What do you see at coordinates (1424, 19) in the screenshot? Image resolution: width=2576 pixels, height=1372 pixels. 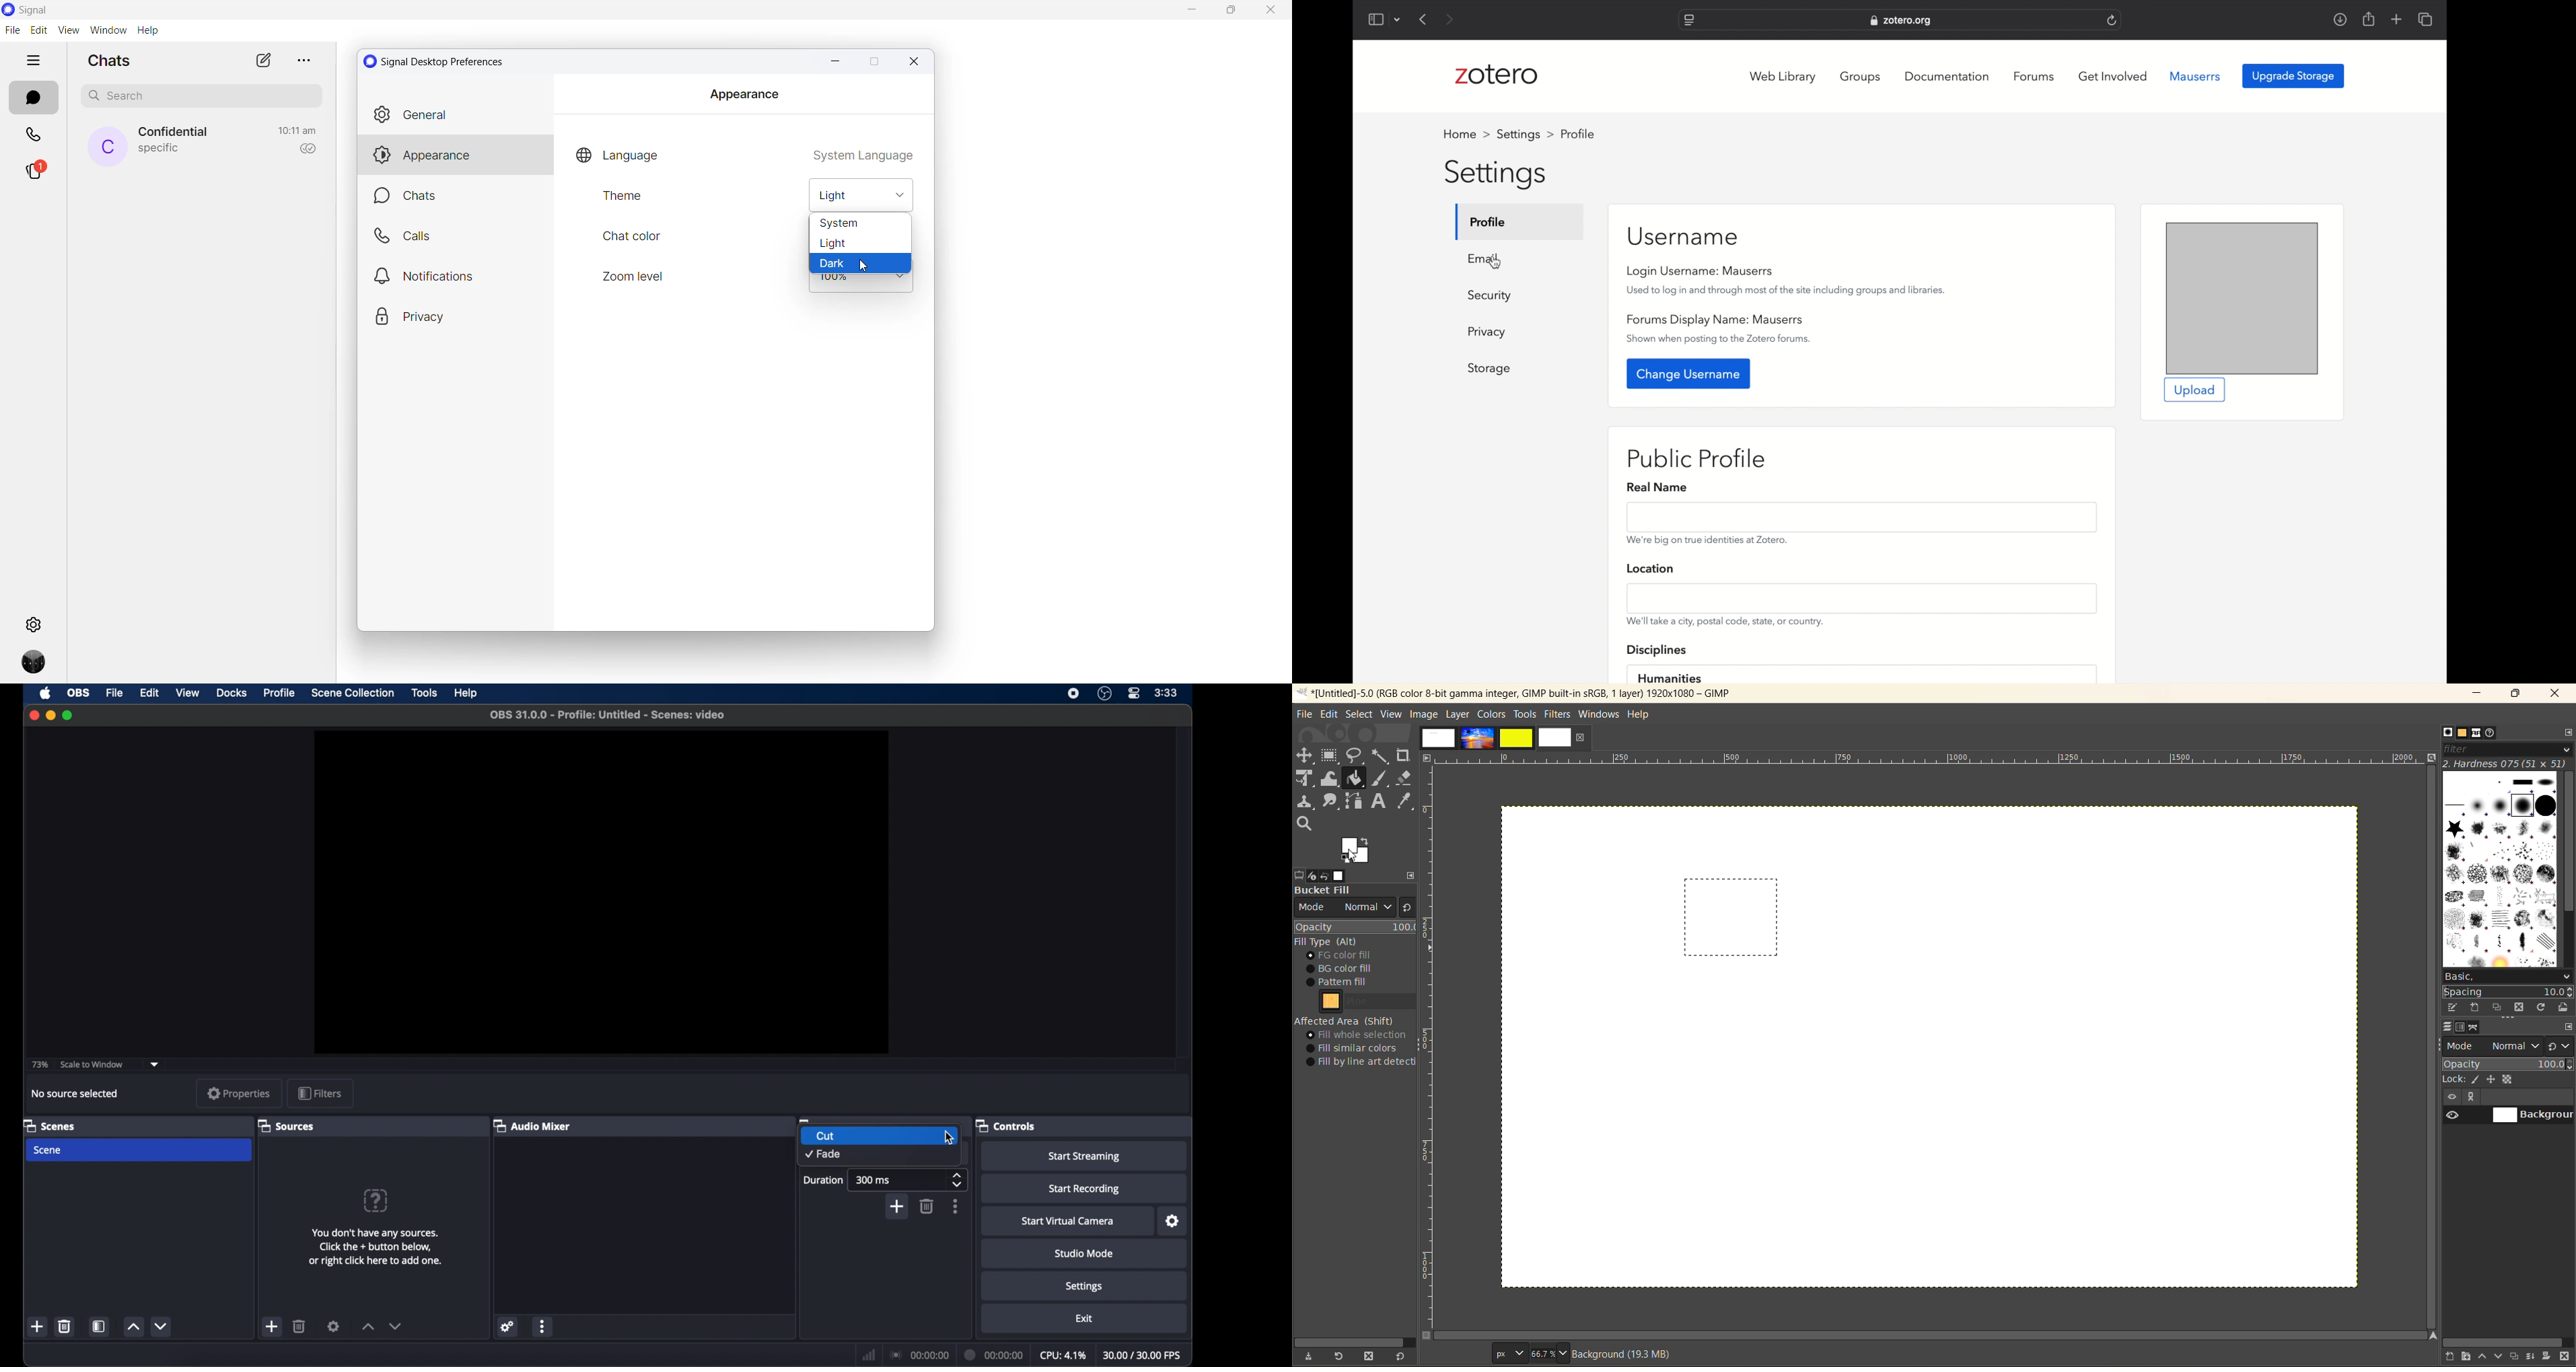 I see `previous` at bounding box center [1424, 19].